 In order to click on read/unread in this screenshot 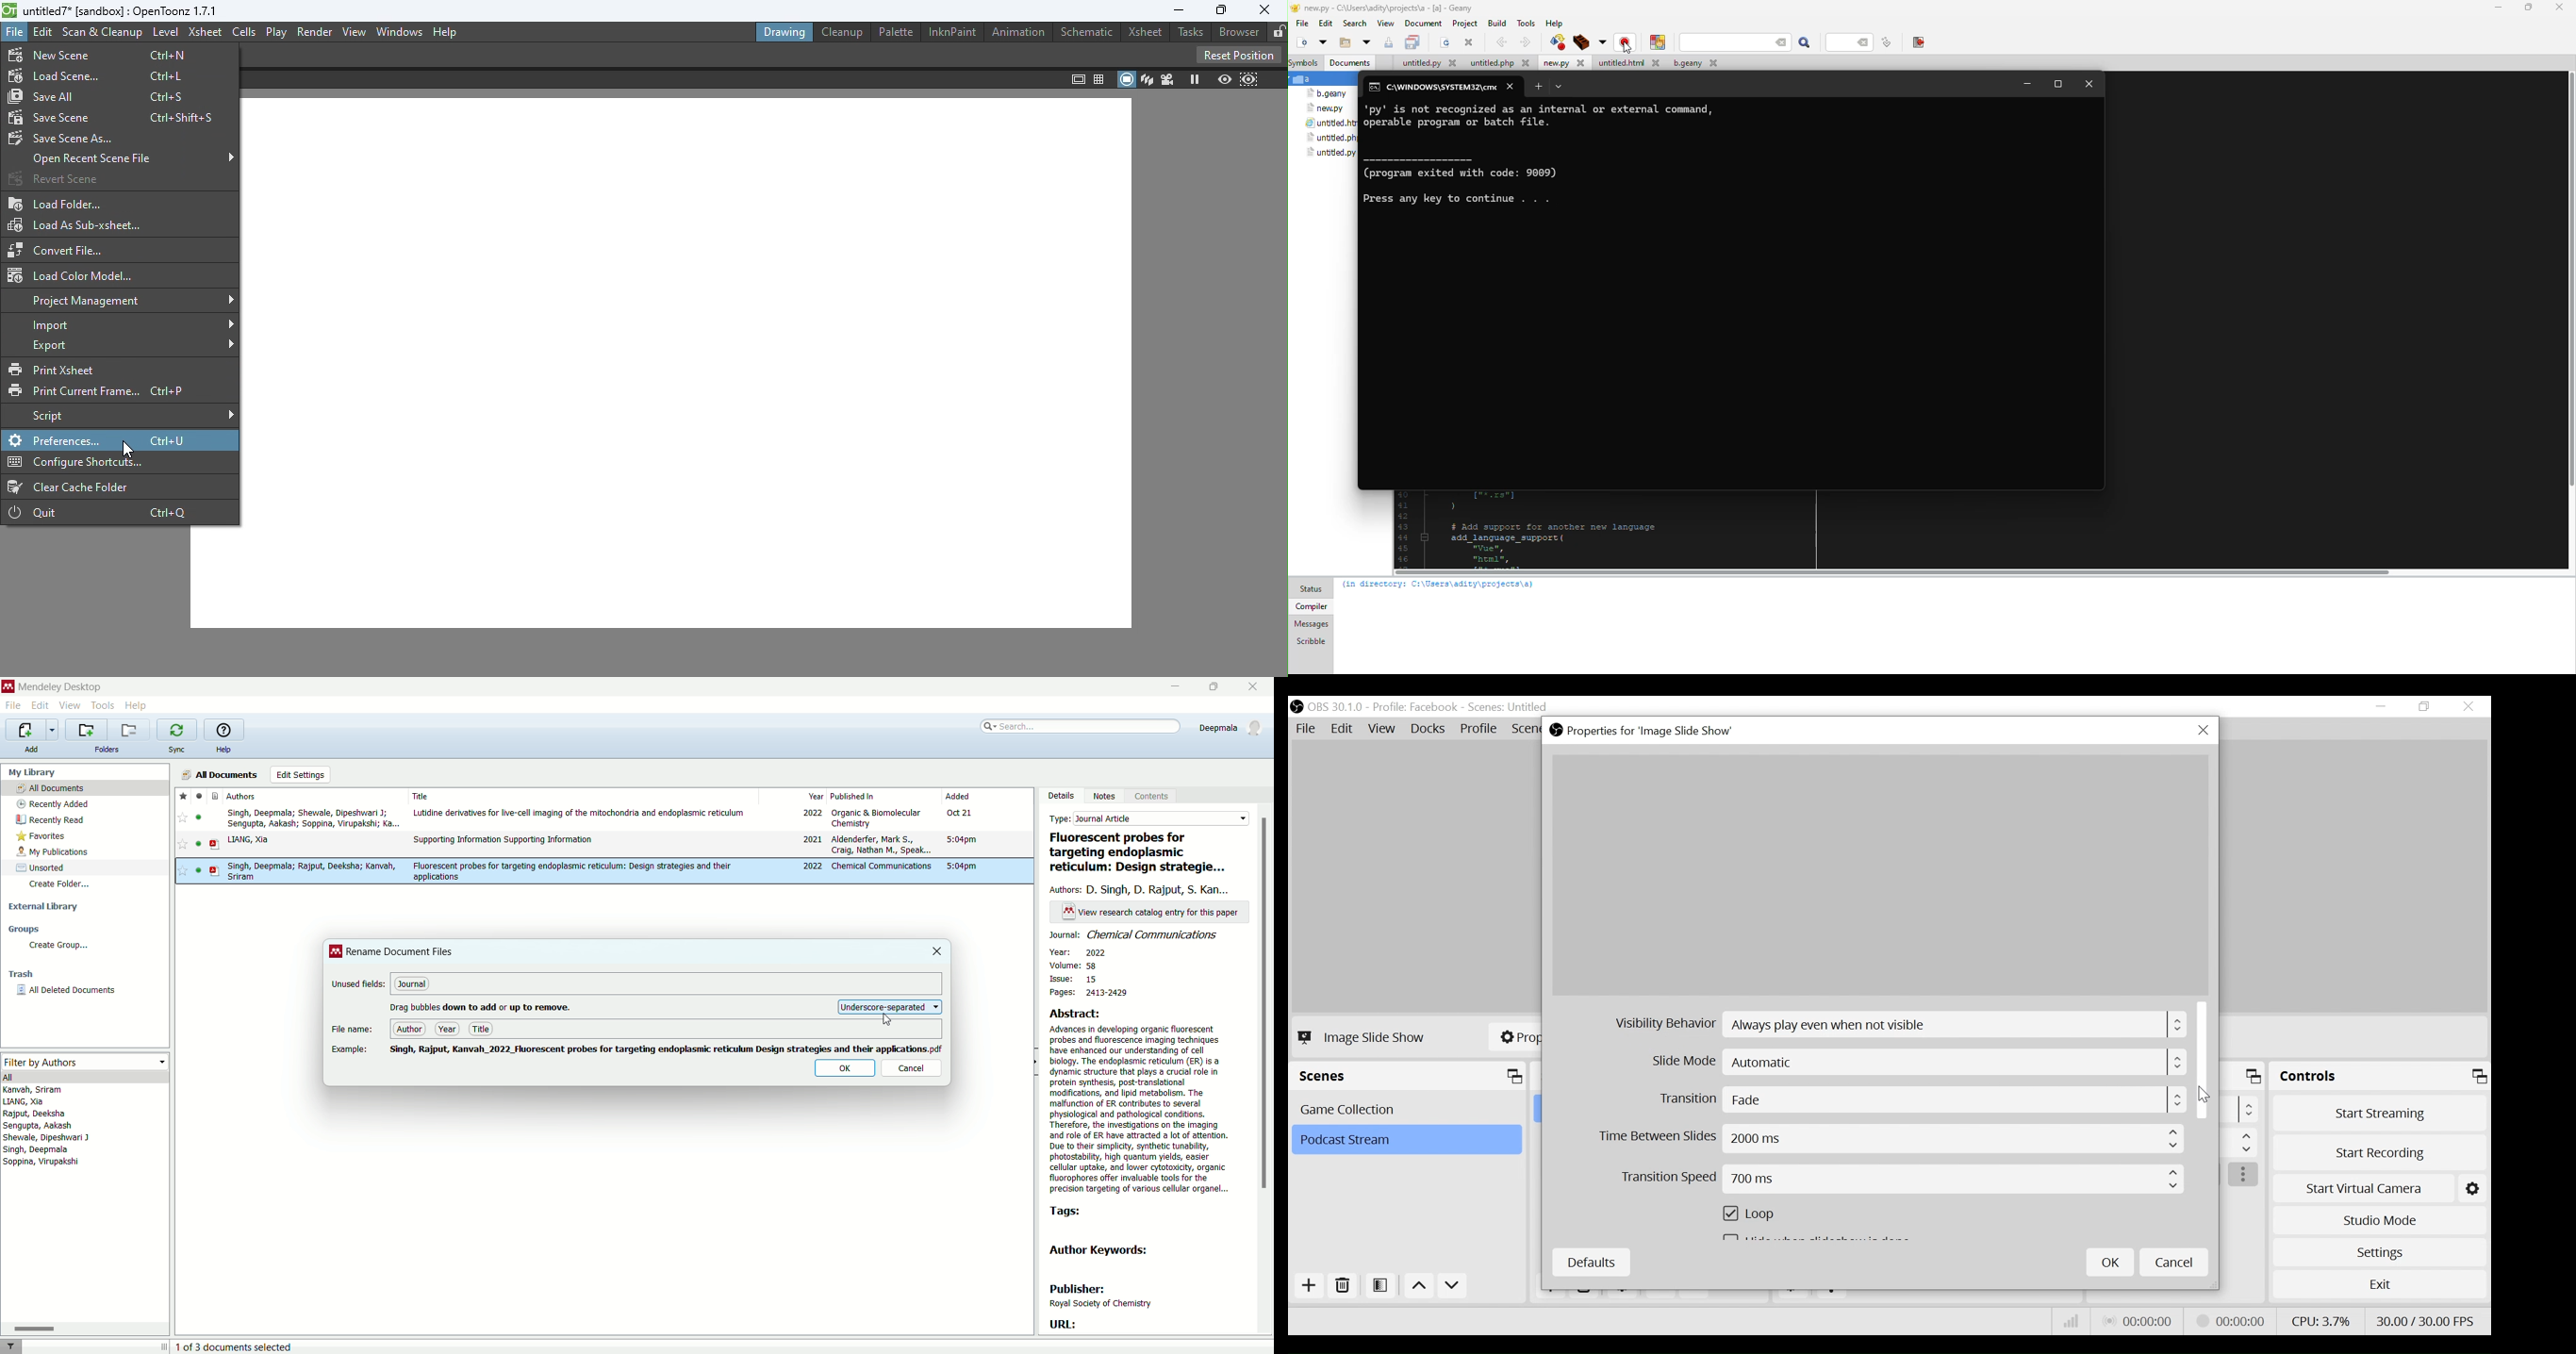, I will do `click(198, 817)`.